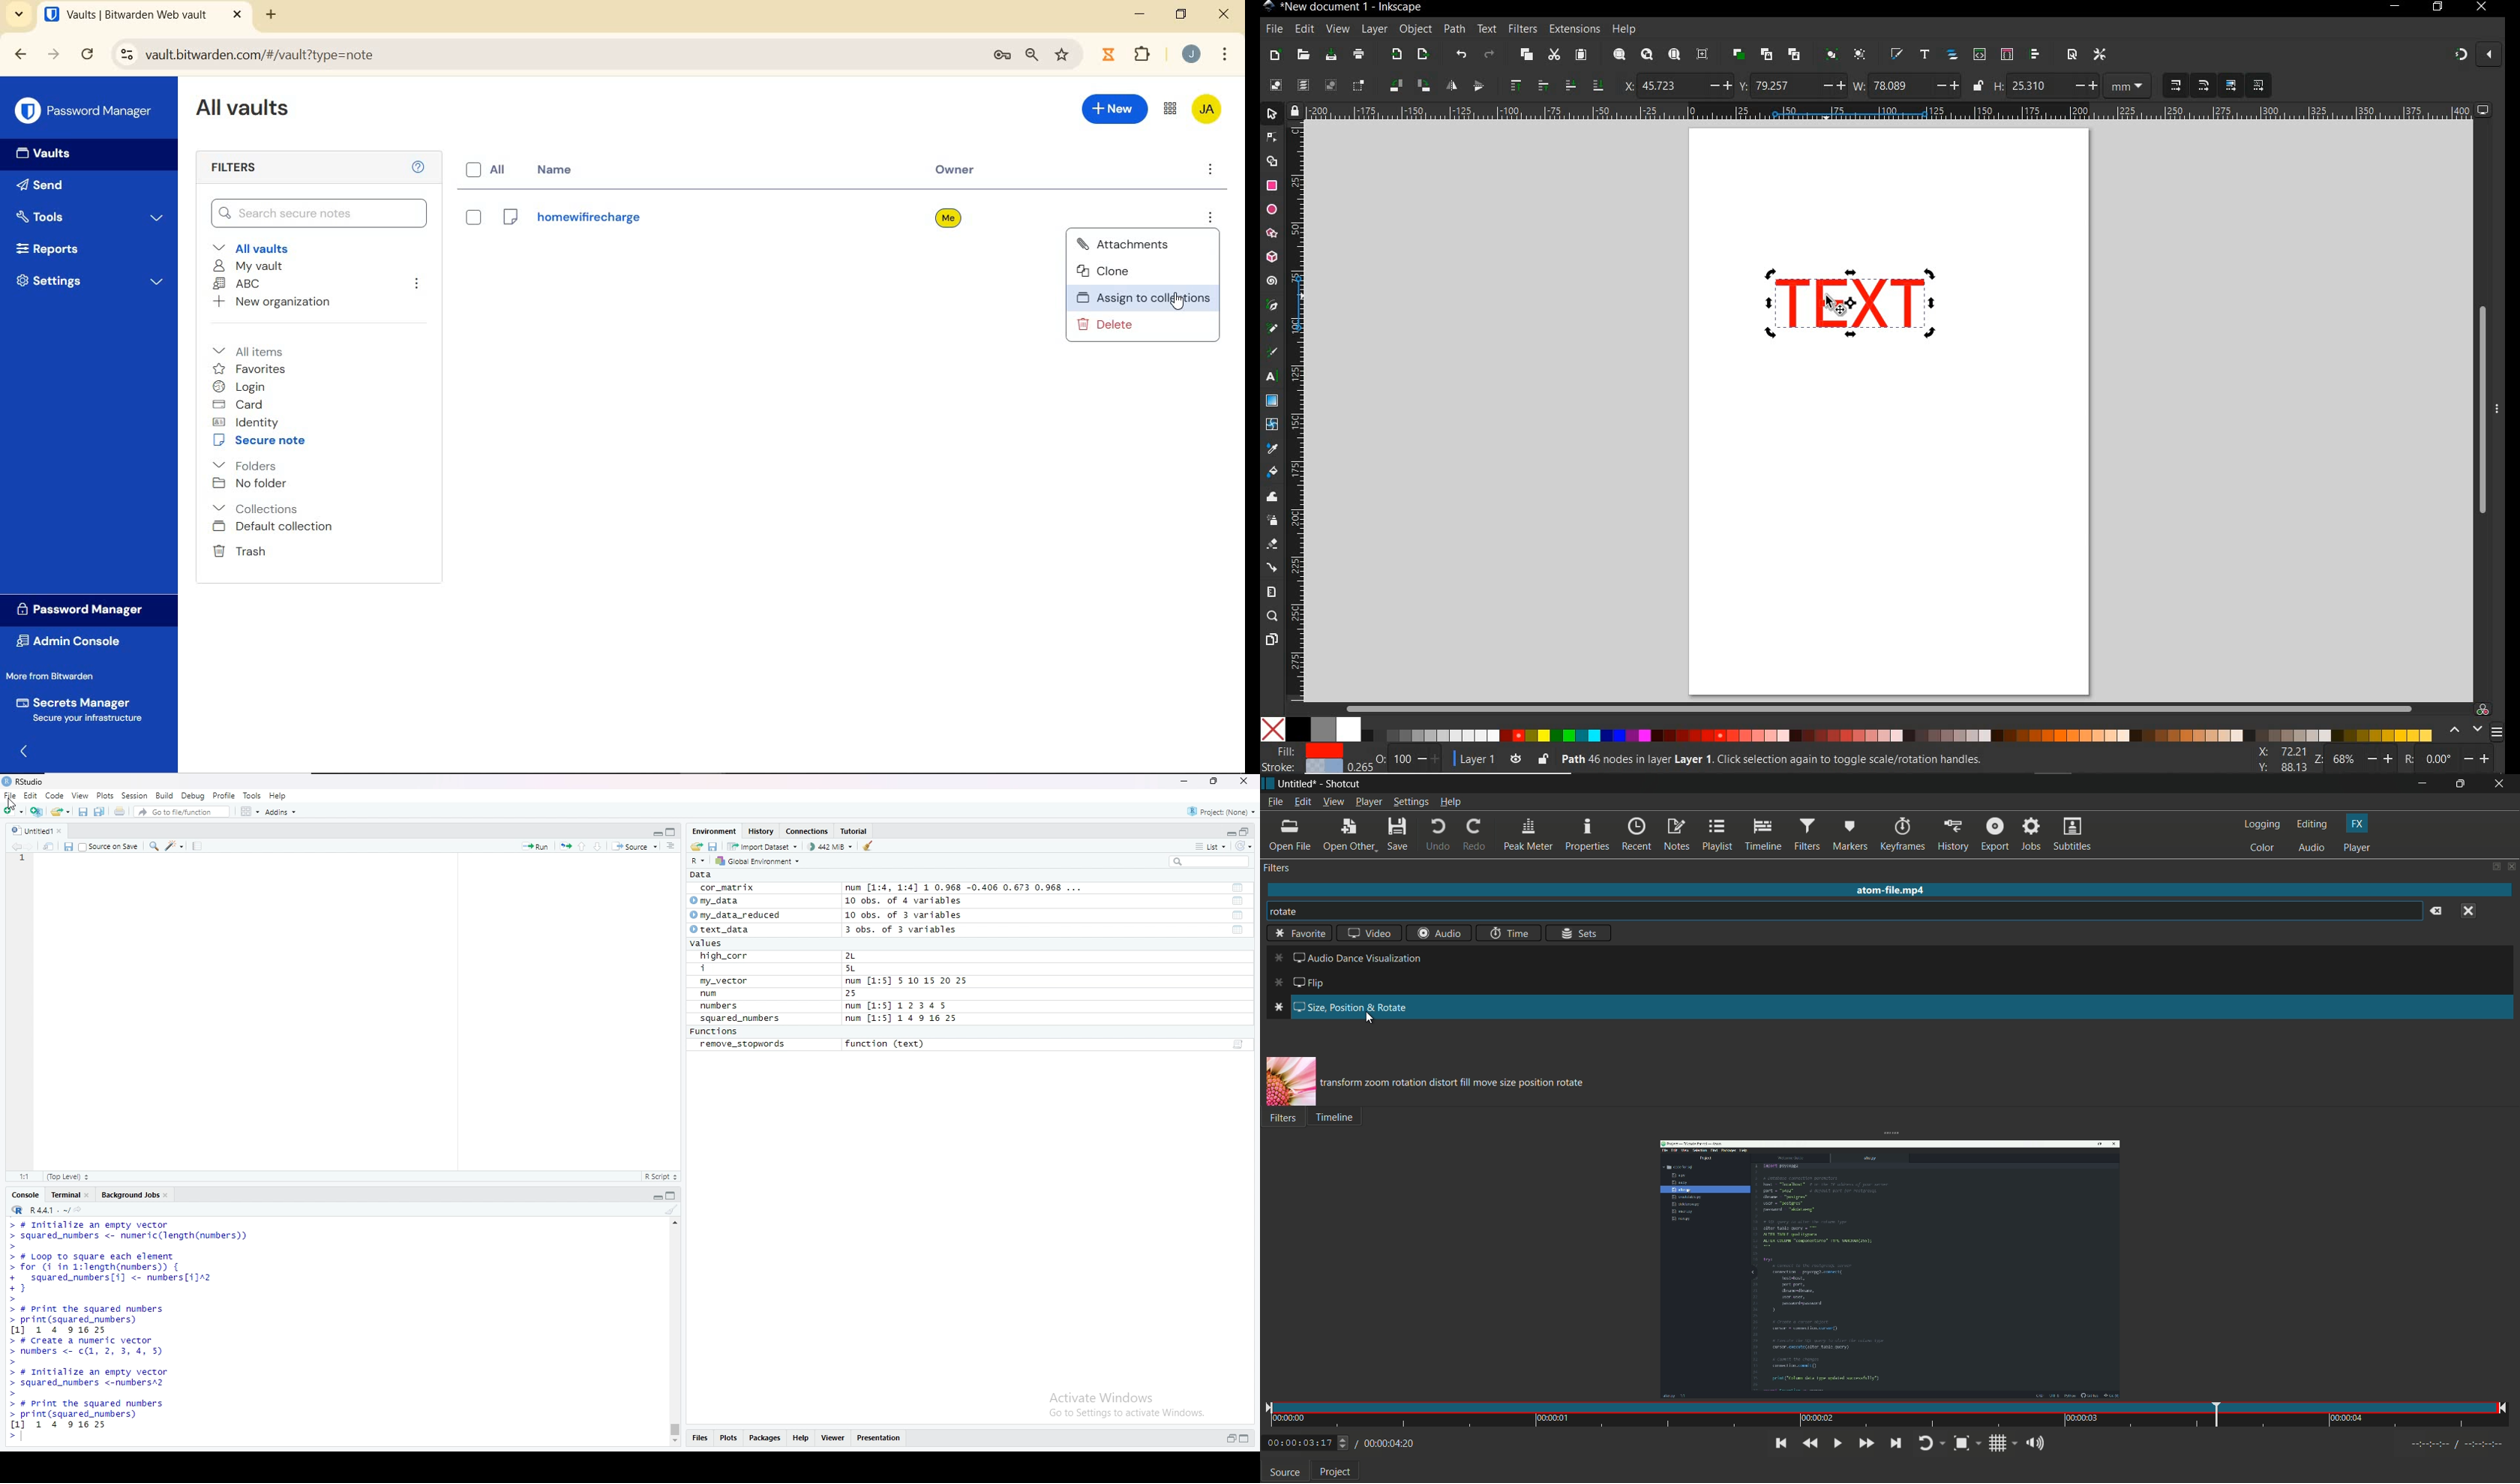  I want to click on TEXT, so click(1486, 28).